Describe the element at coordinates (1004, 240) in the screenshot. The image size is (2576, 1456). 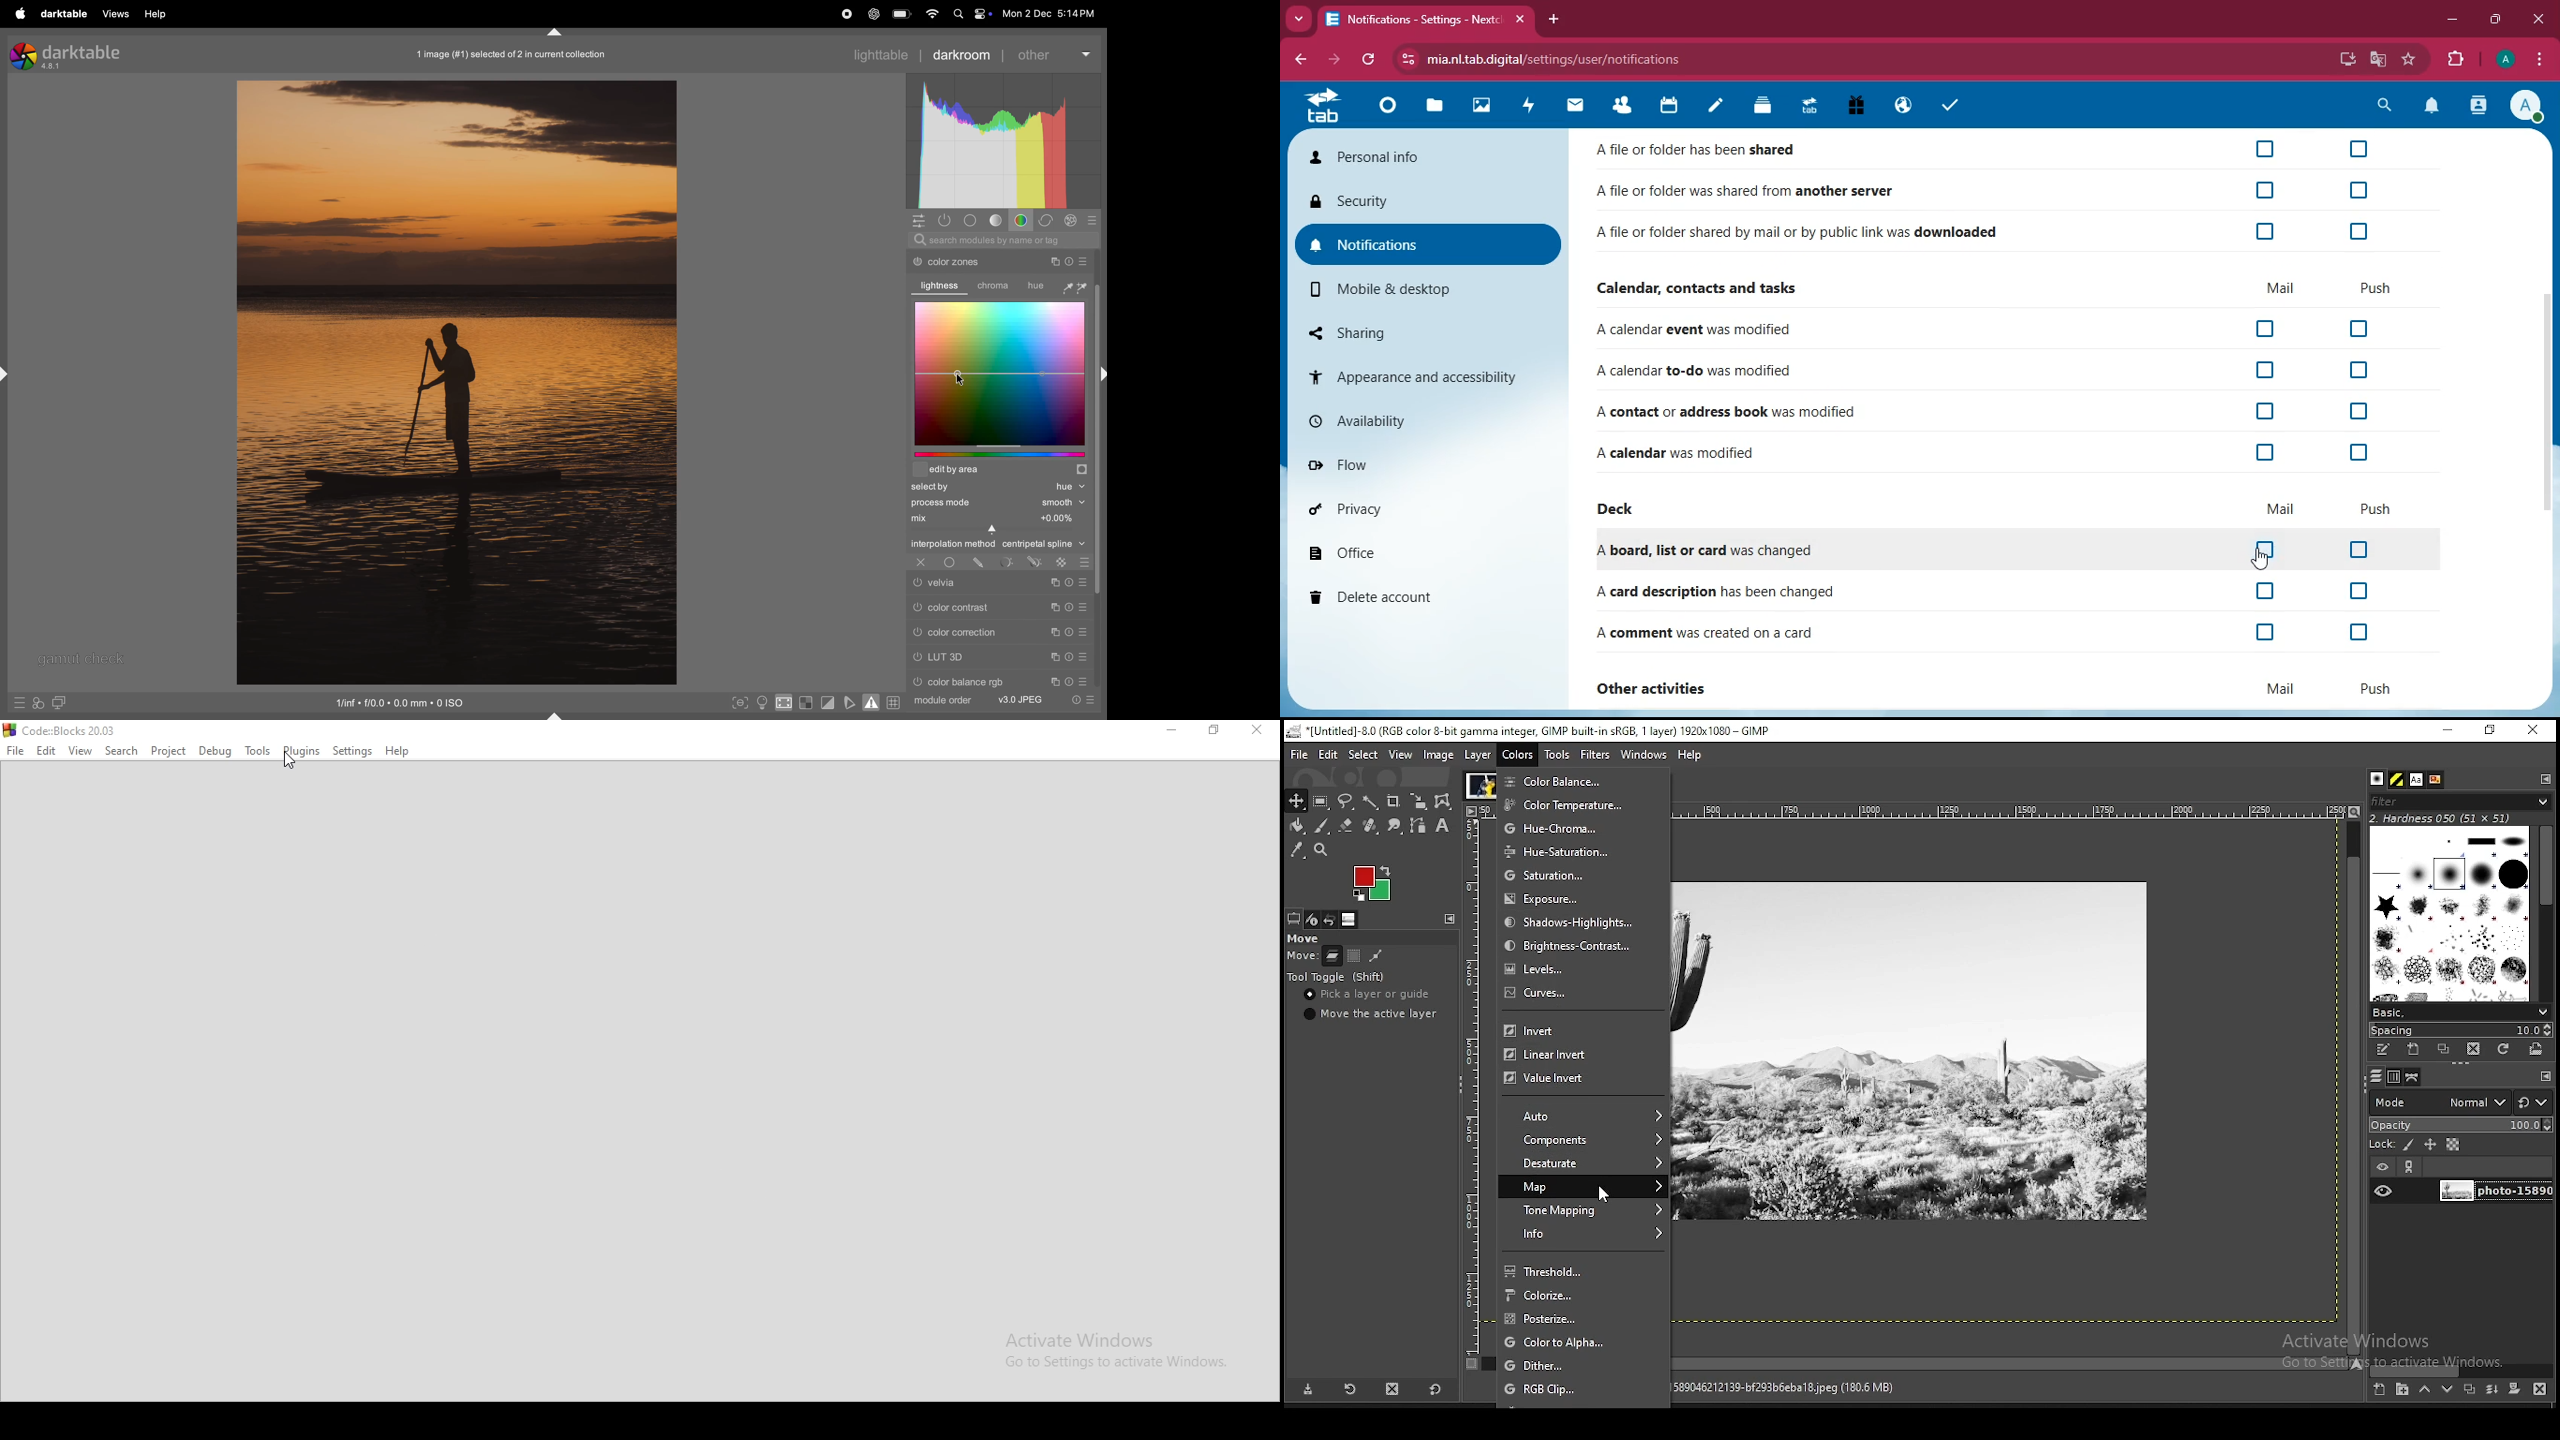
I see `search modules by name or tag` at that location.